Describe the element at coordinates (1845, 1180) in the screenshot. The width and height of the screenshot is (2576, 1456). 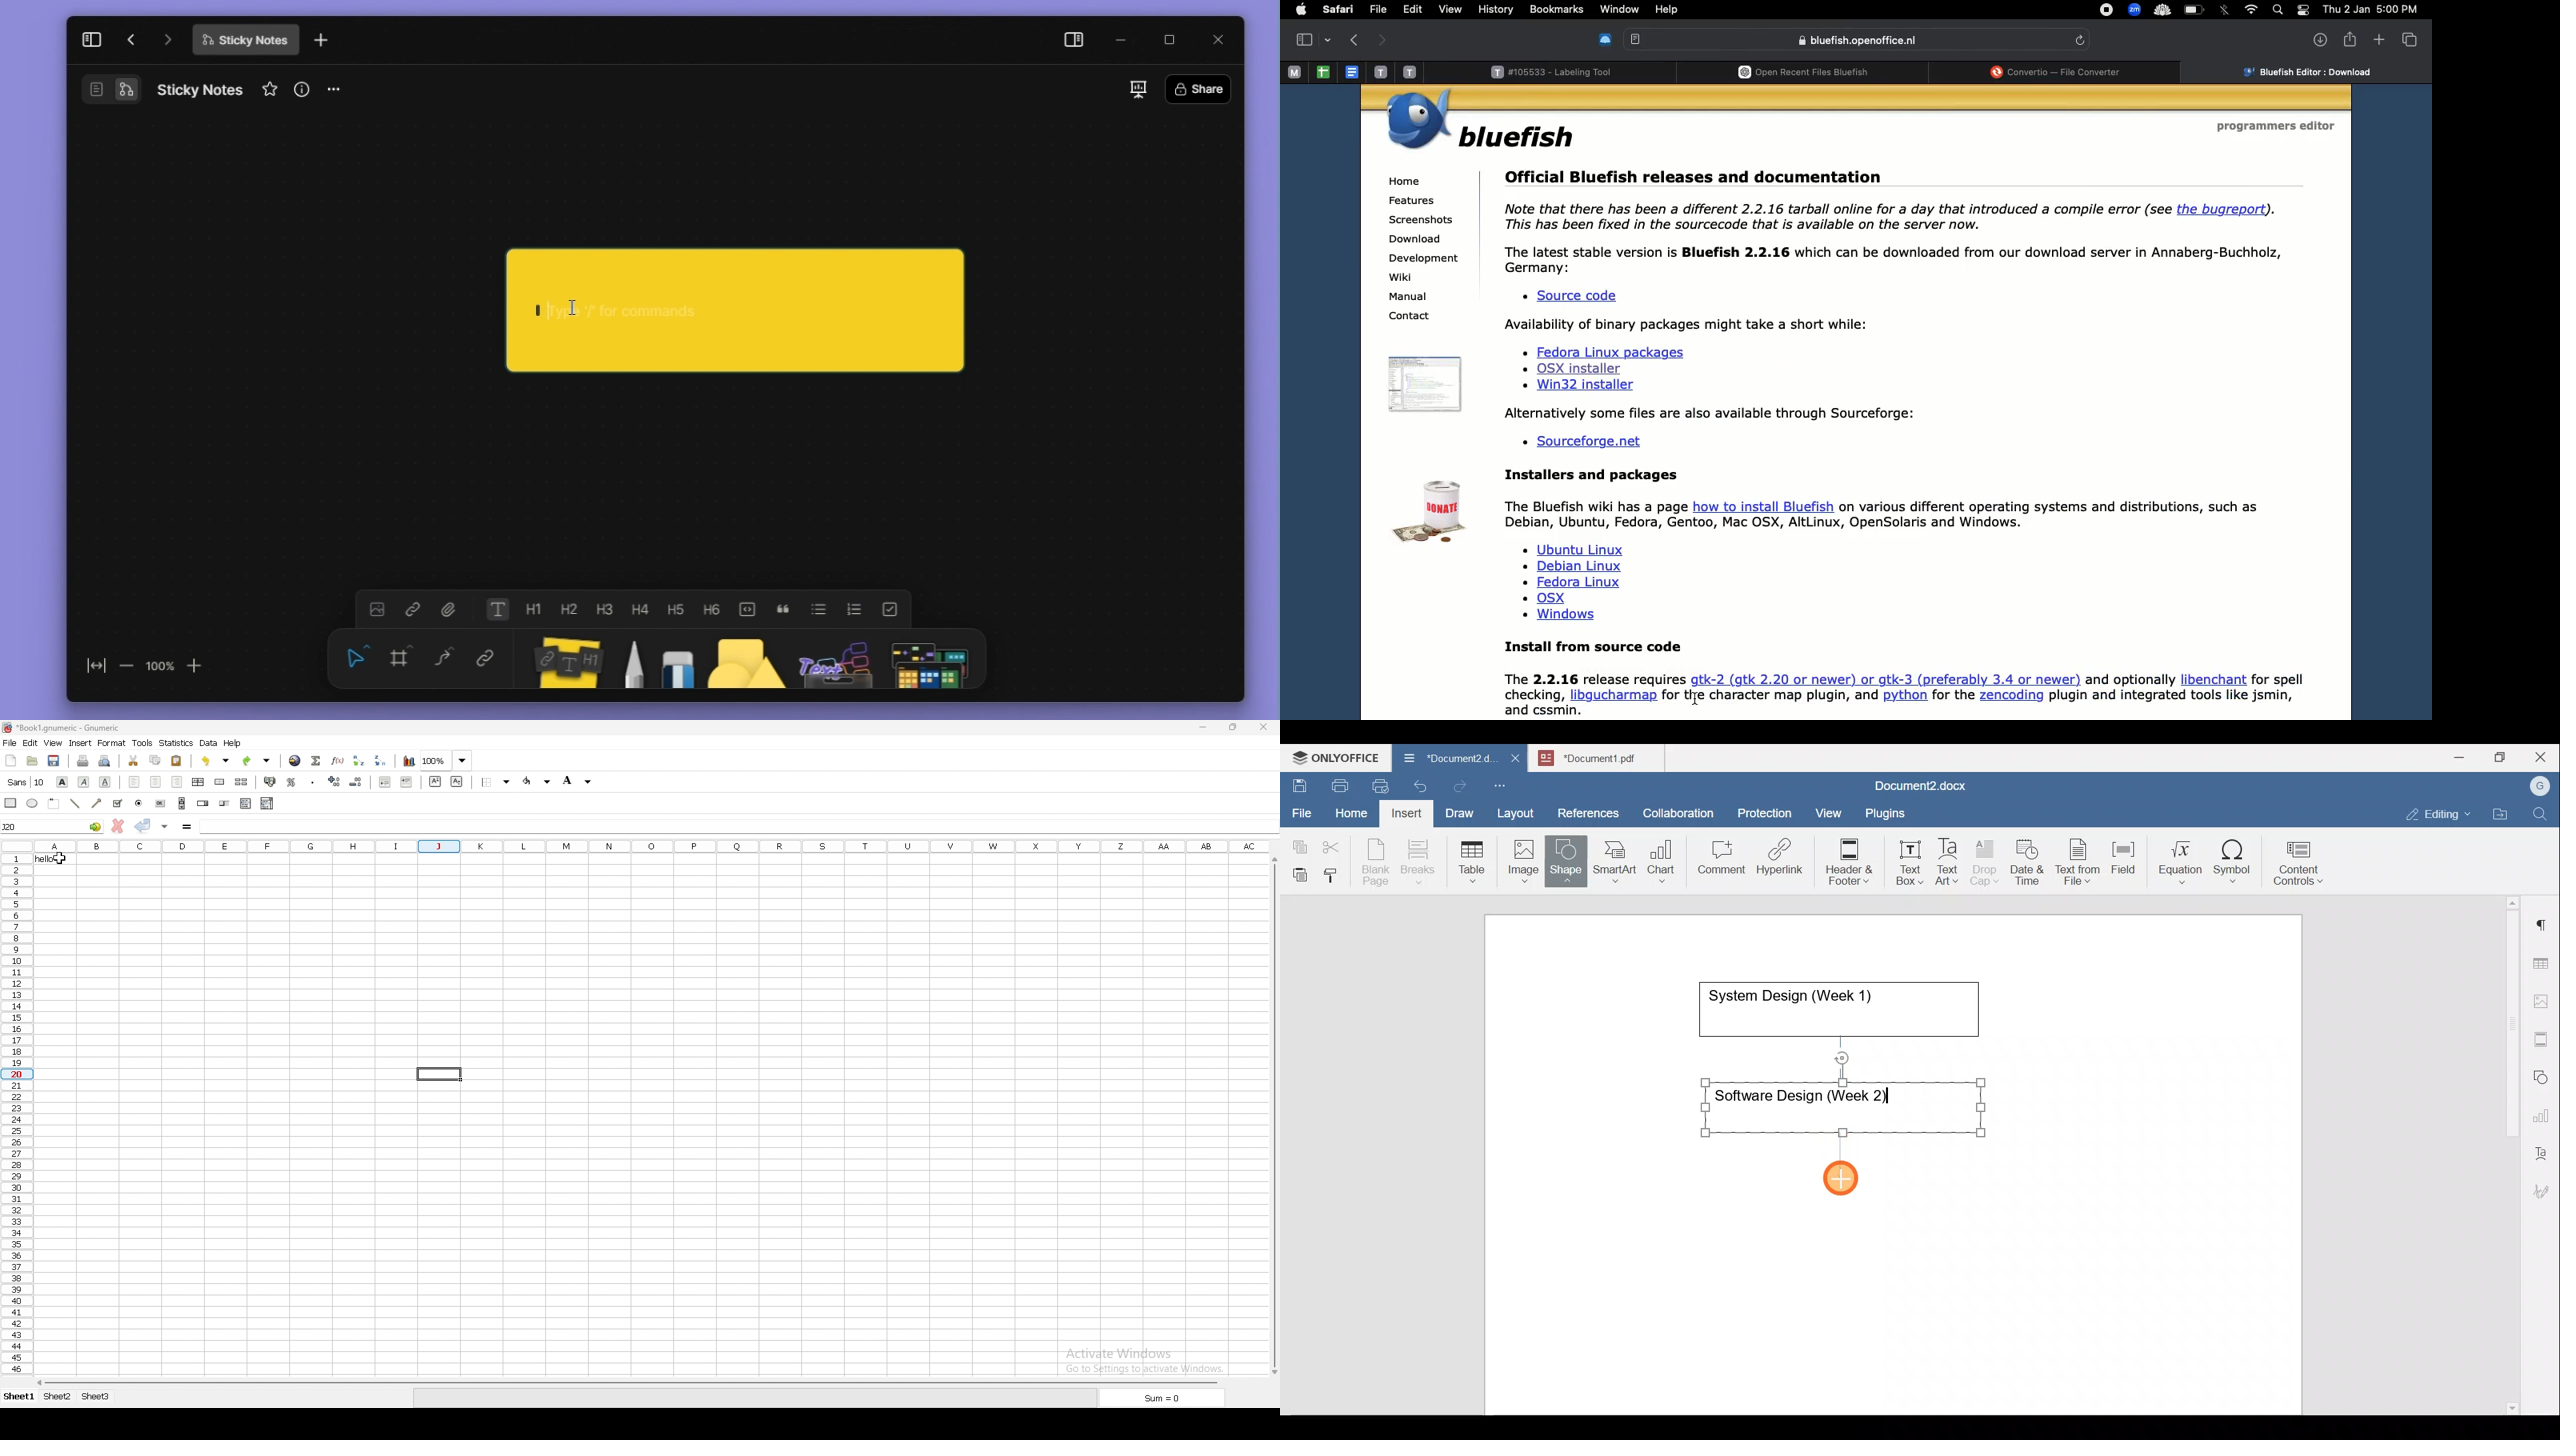
I see `Cursor` at that location.